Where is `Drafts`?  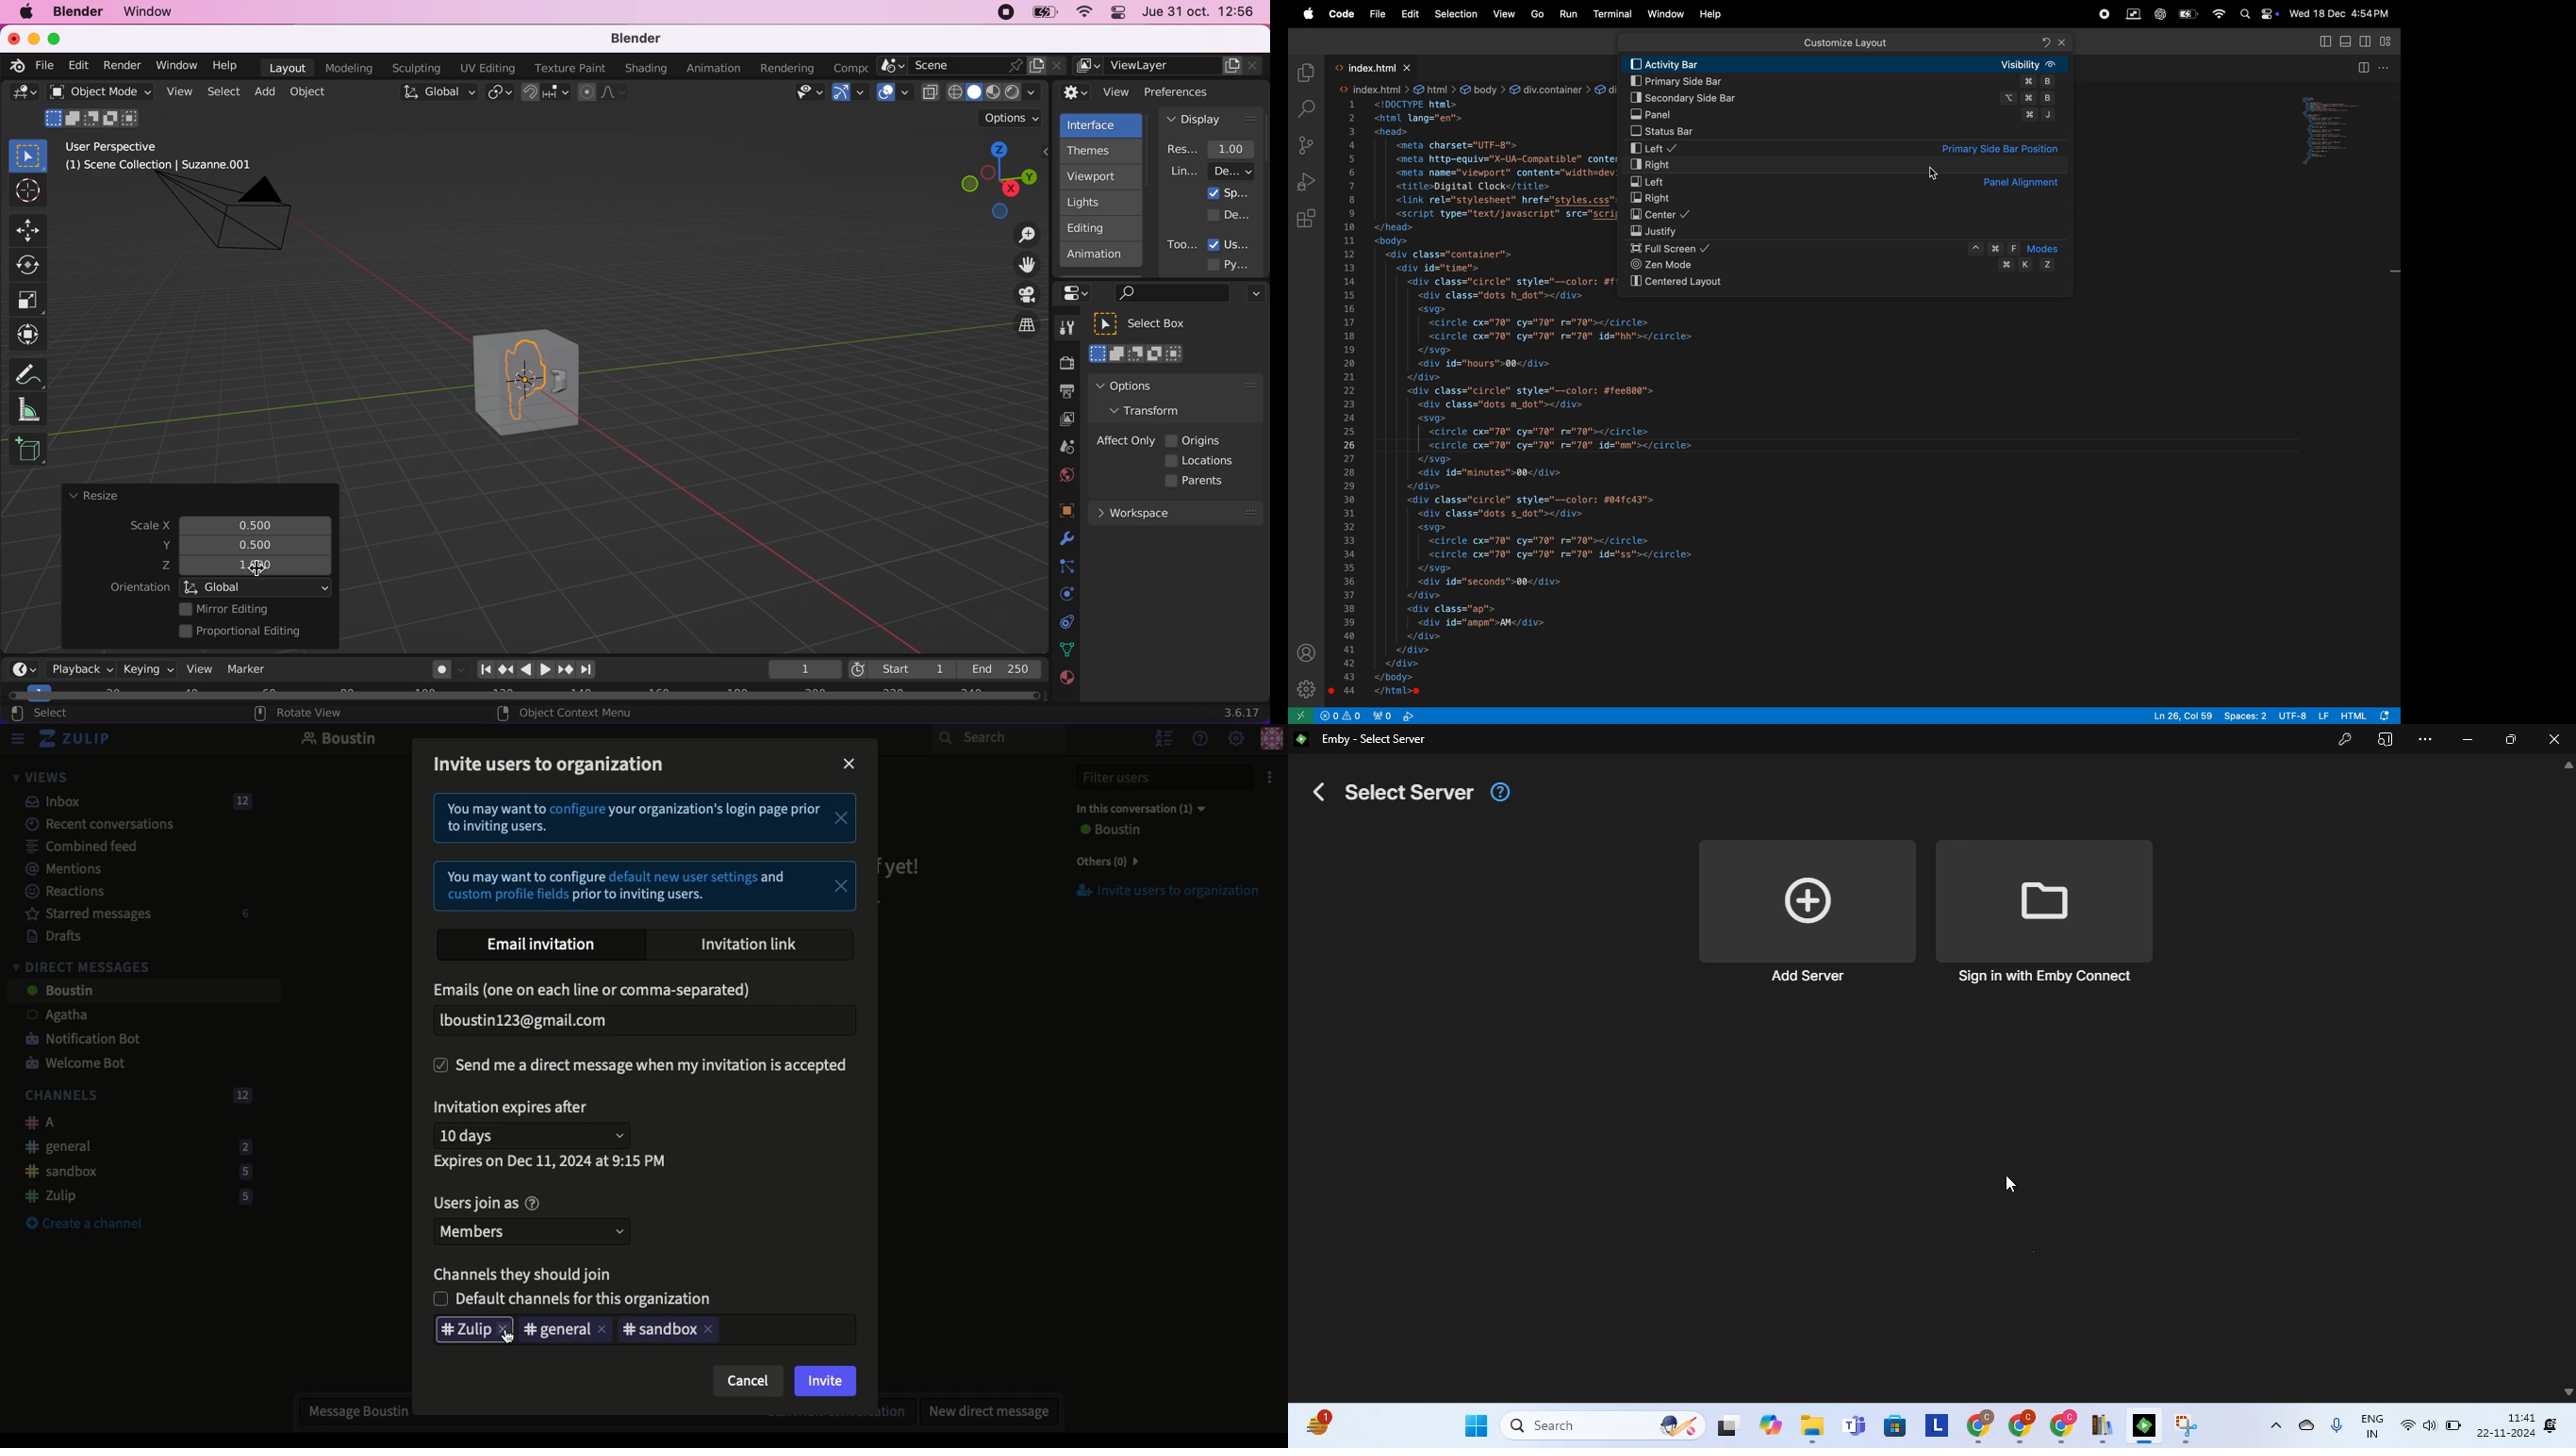
Drafts is located at coordinates (46, 935).